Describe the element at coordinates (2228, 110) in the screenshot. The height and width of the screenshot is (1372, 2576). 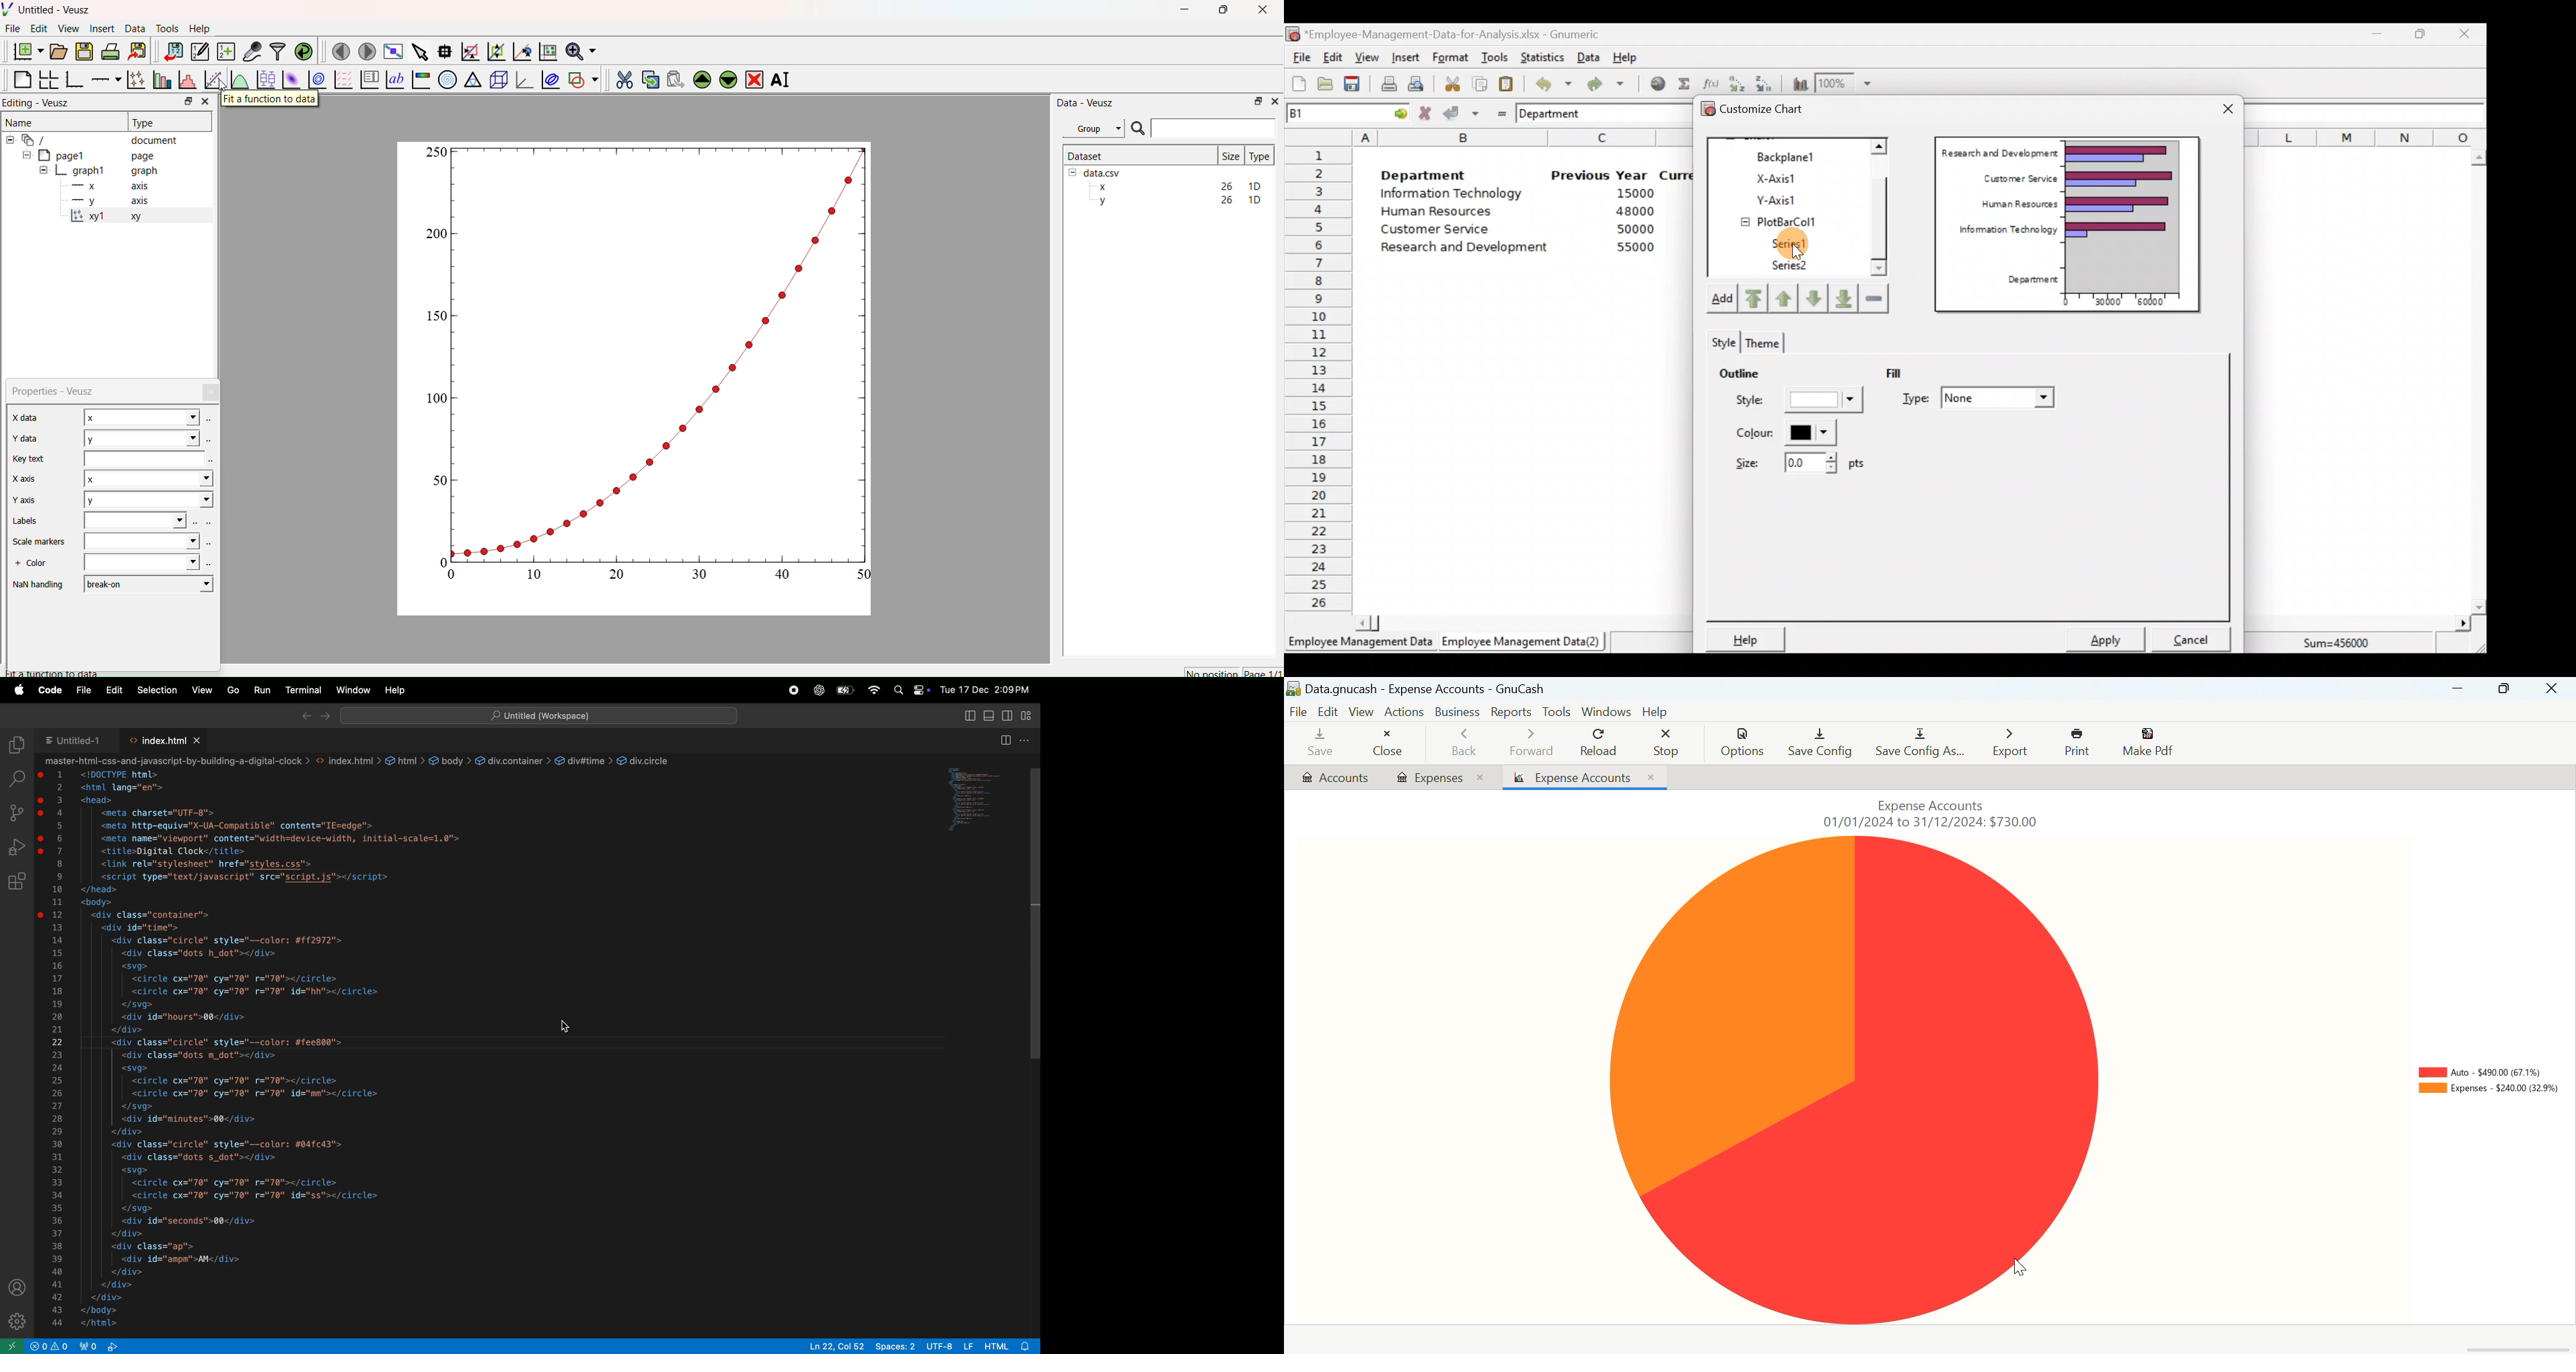
I see `Close` at that location.